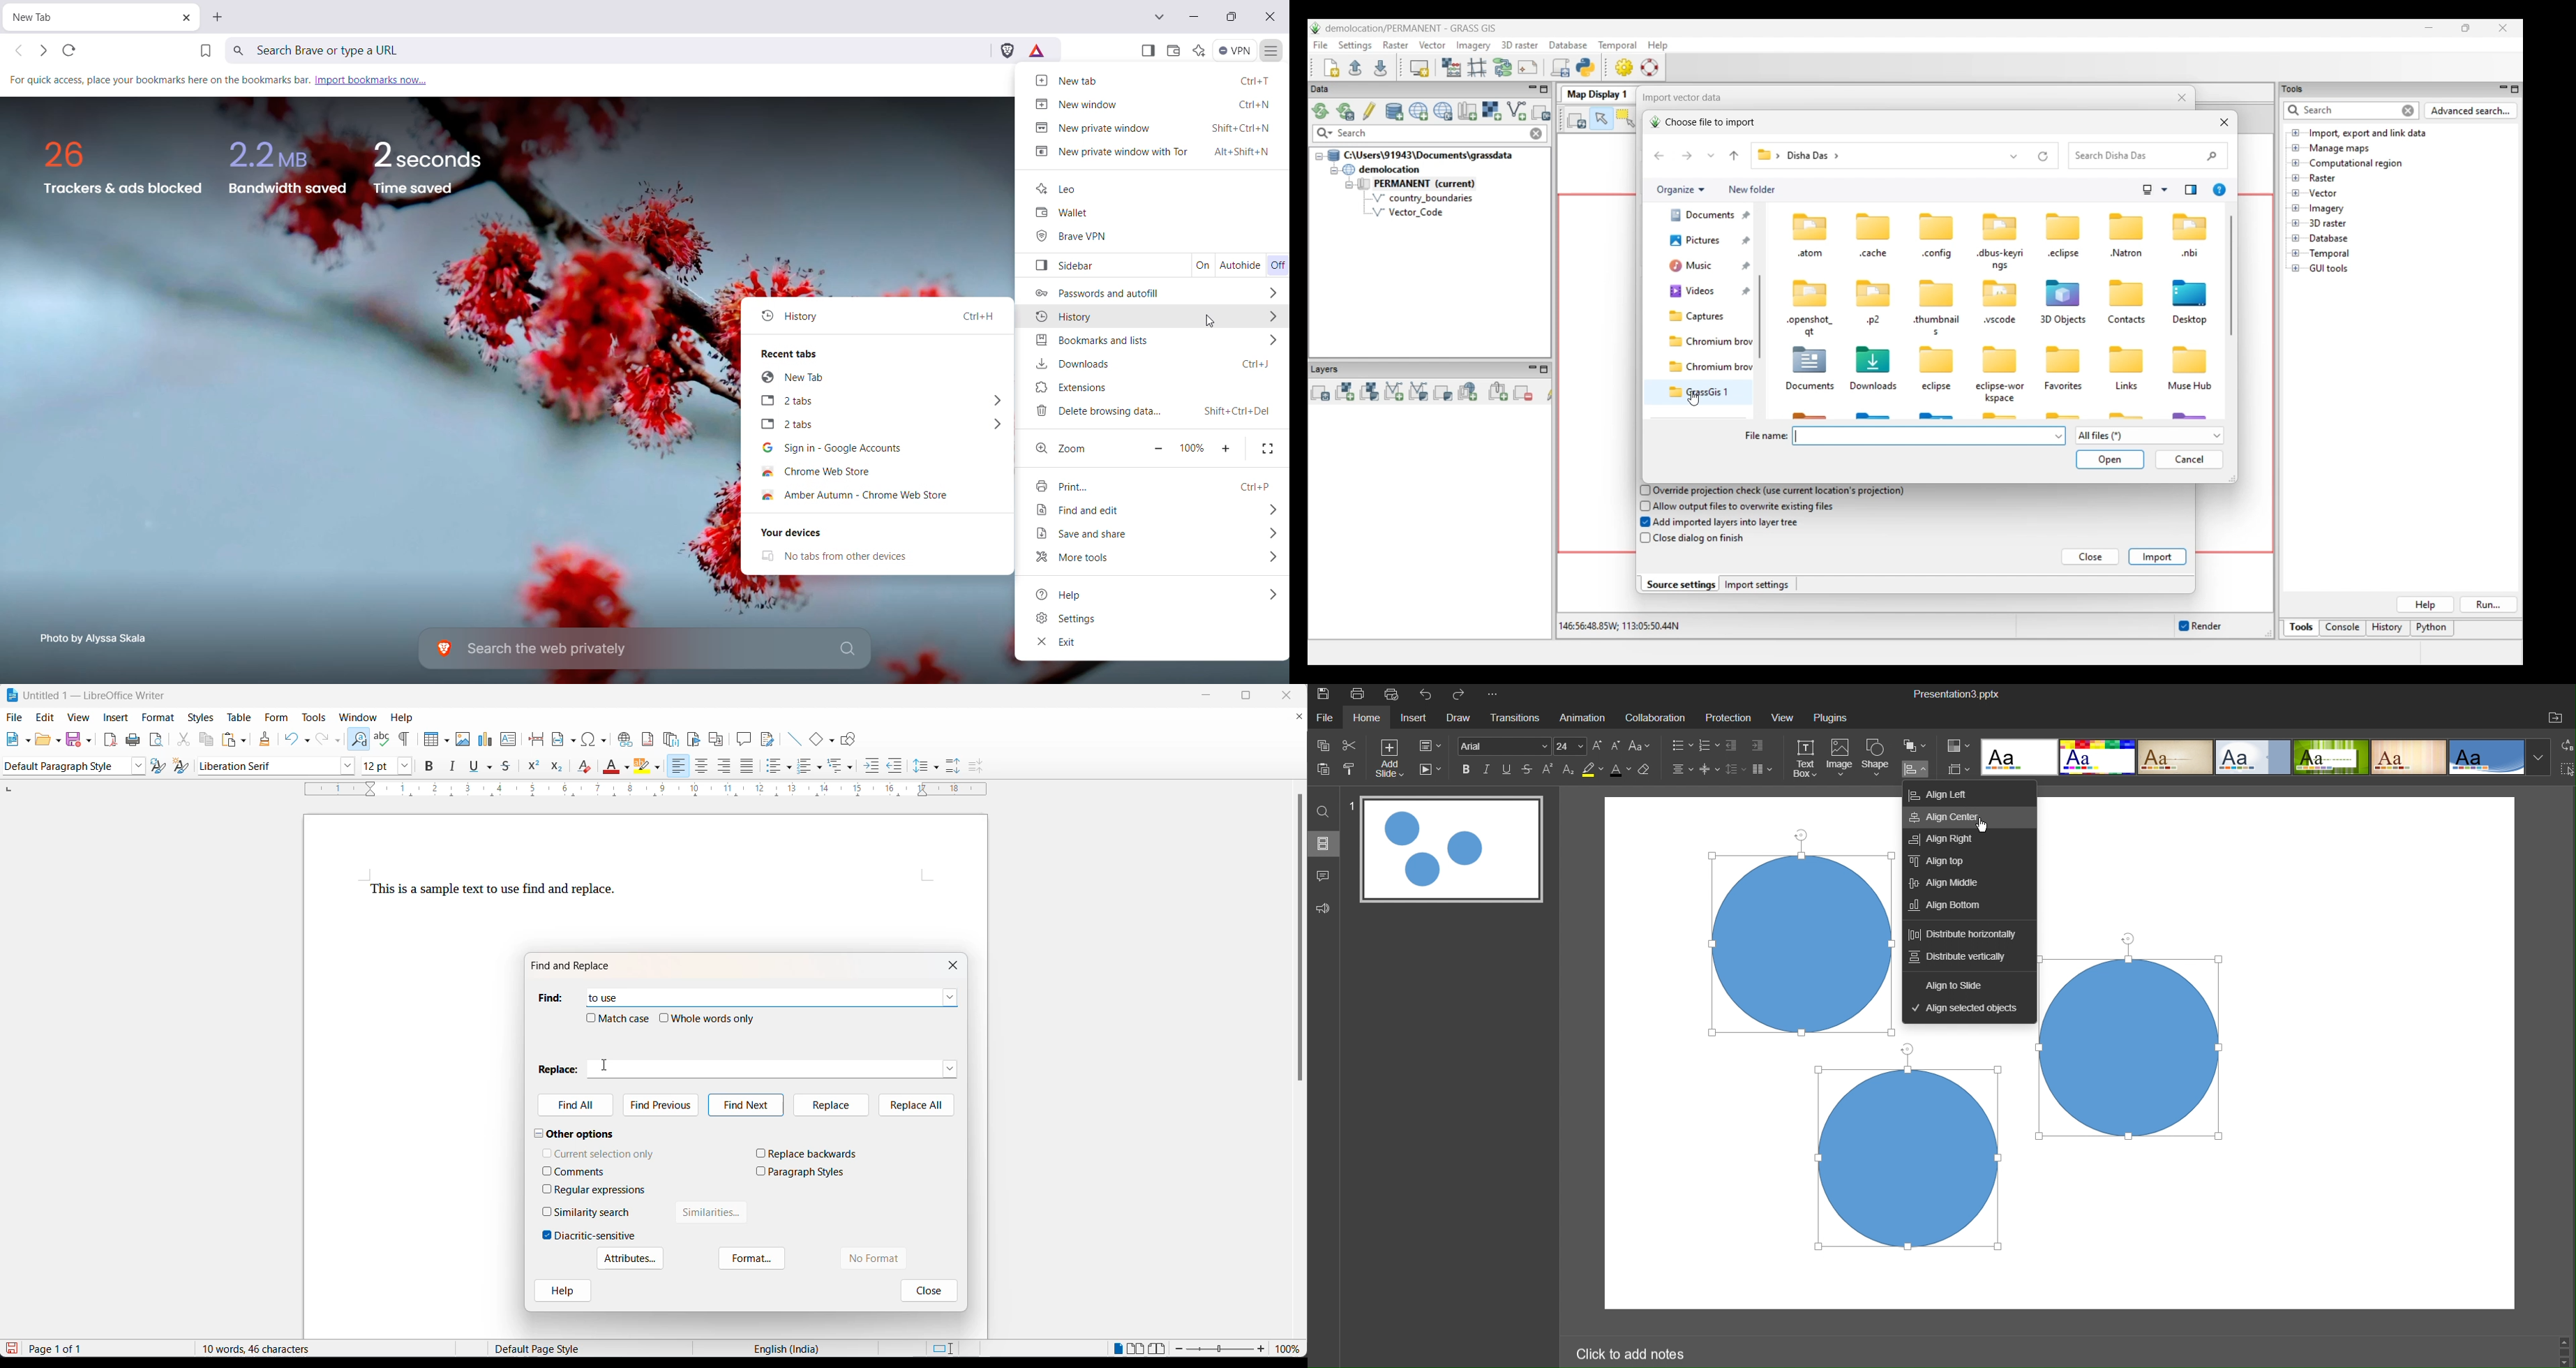 This screenshot has height=1372, width=2576. Describe the element at coordinates (533, 769) in the screenshot. I see `superscript` at that location.